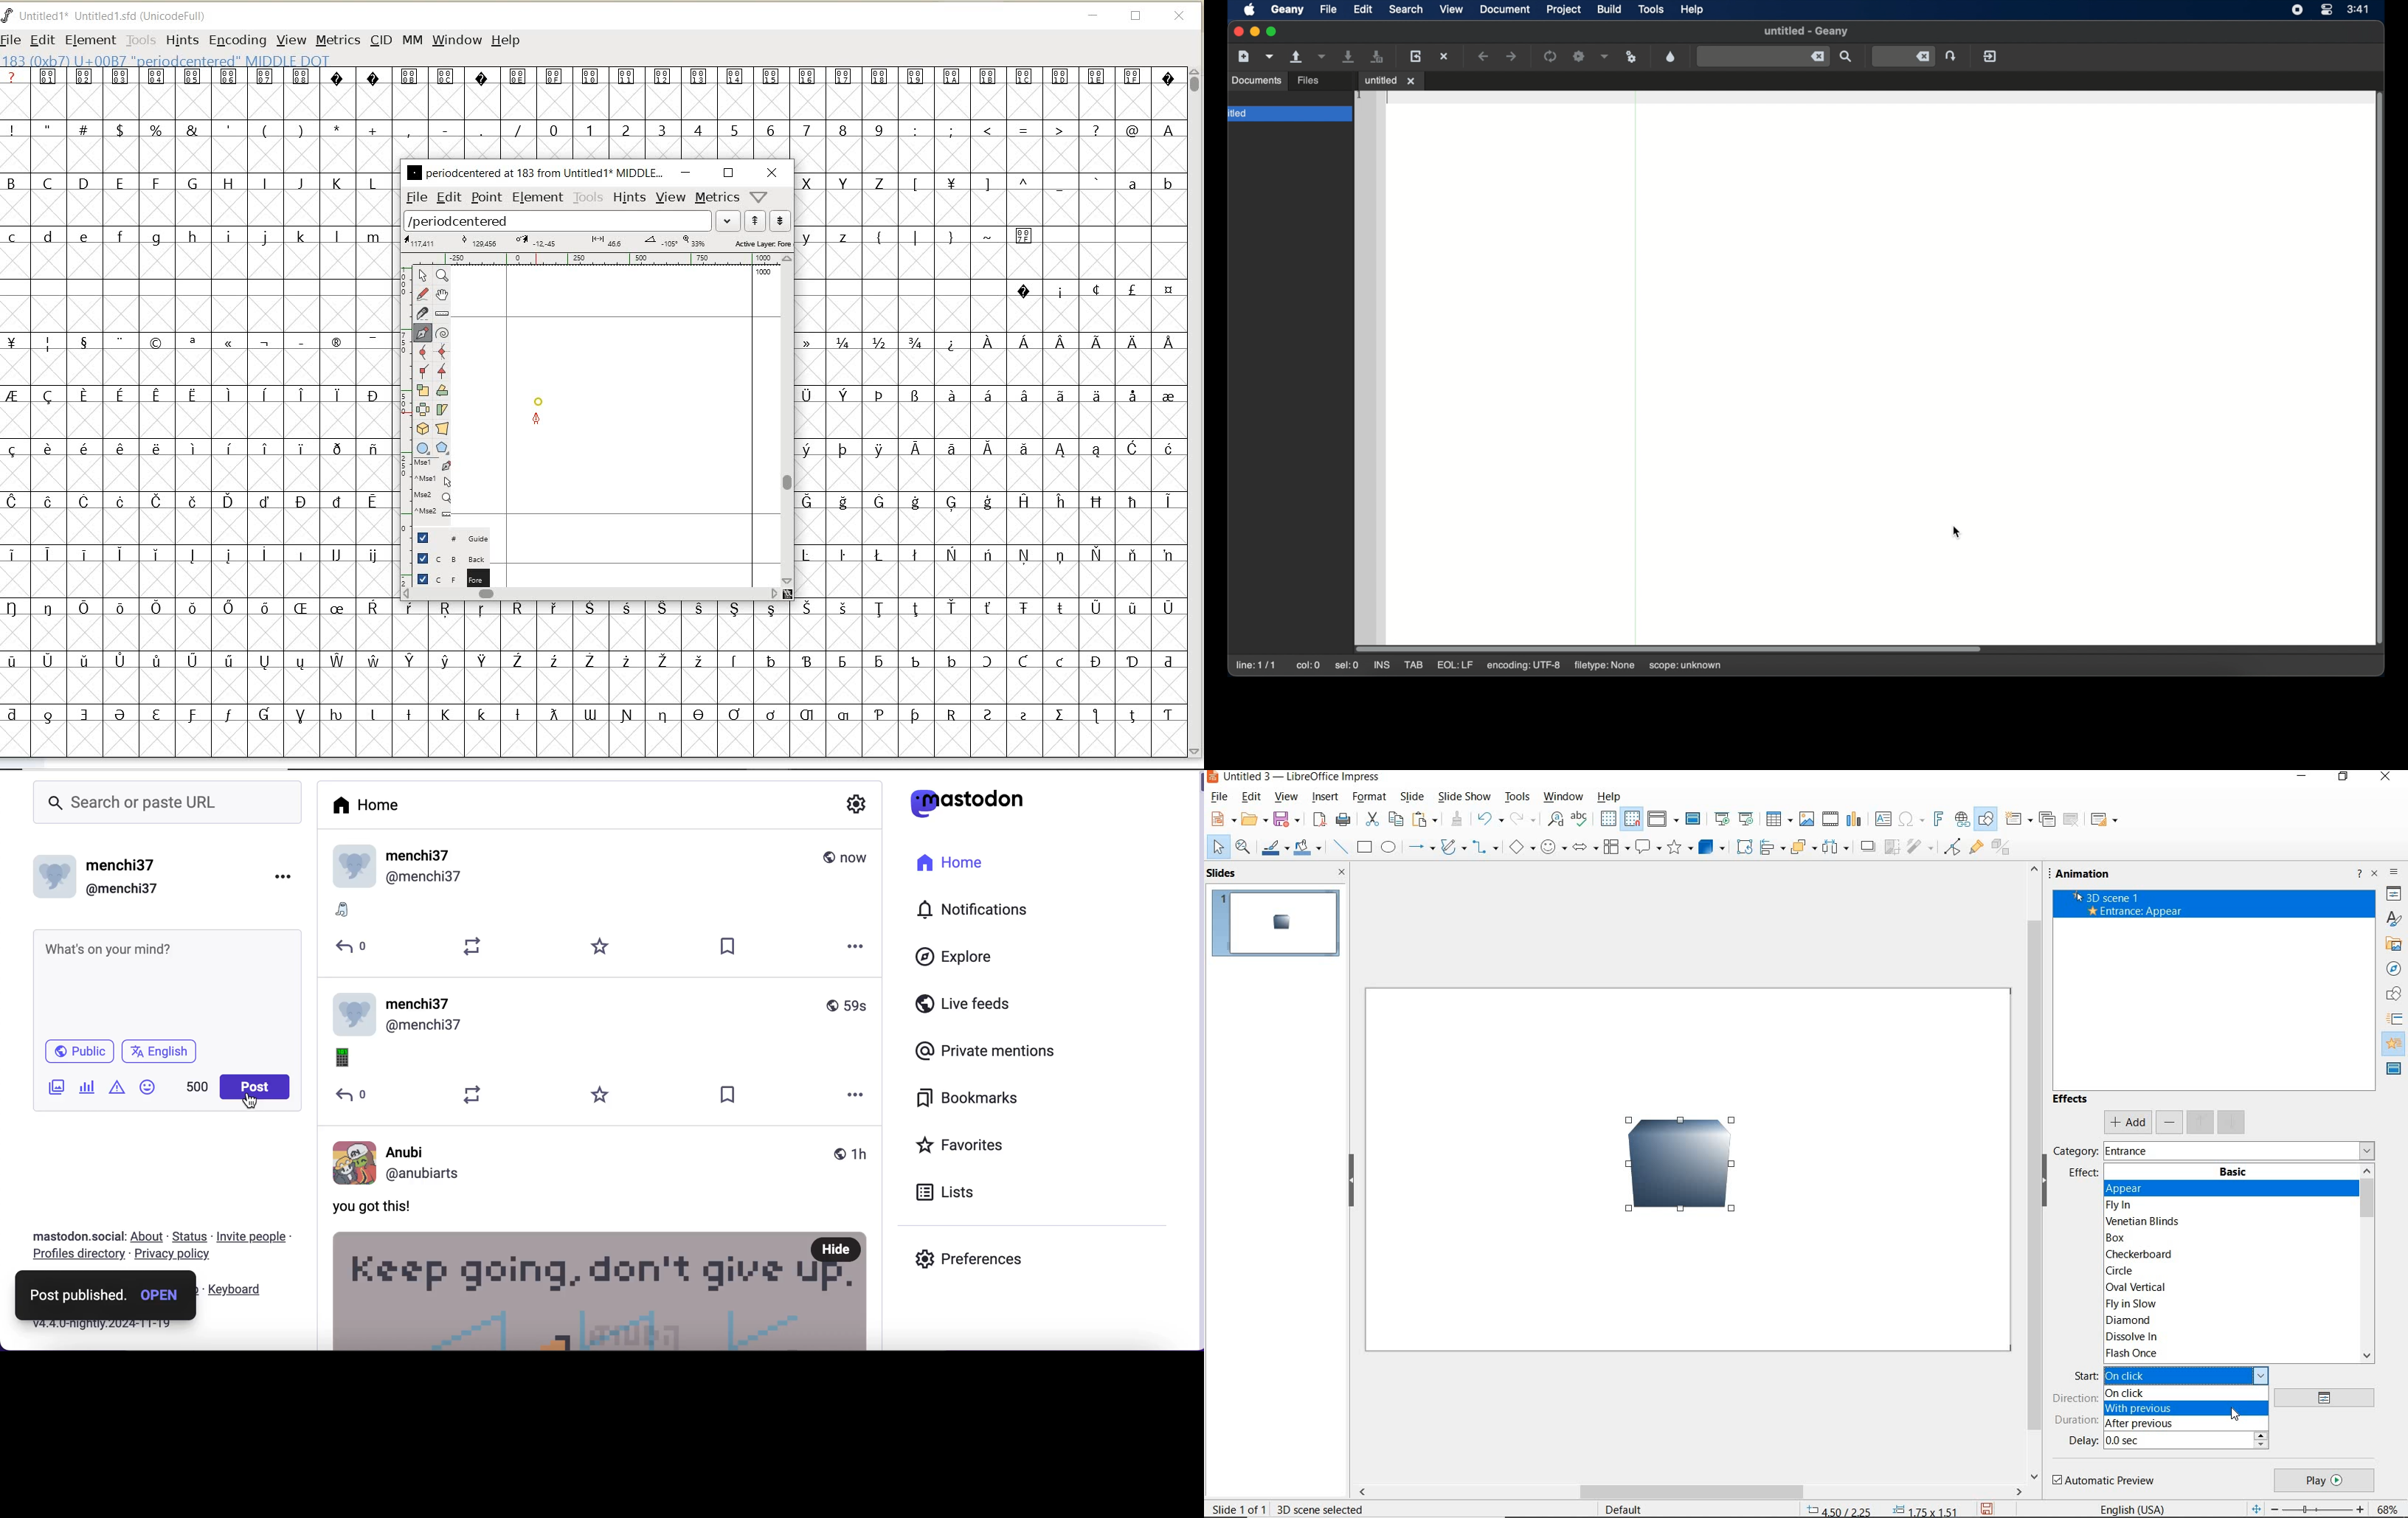  What do you see at coordinates (1832, 820) in the screenshot?
I see `insert video or audio` at bounding box center [1832, 820].